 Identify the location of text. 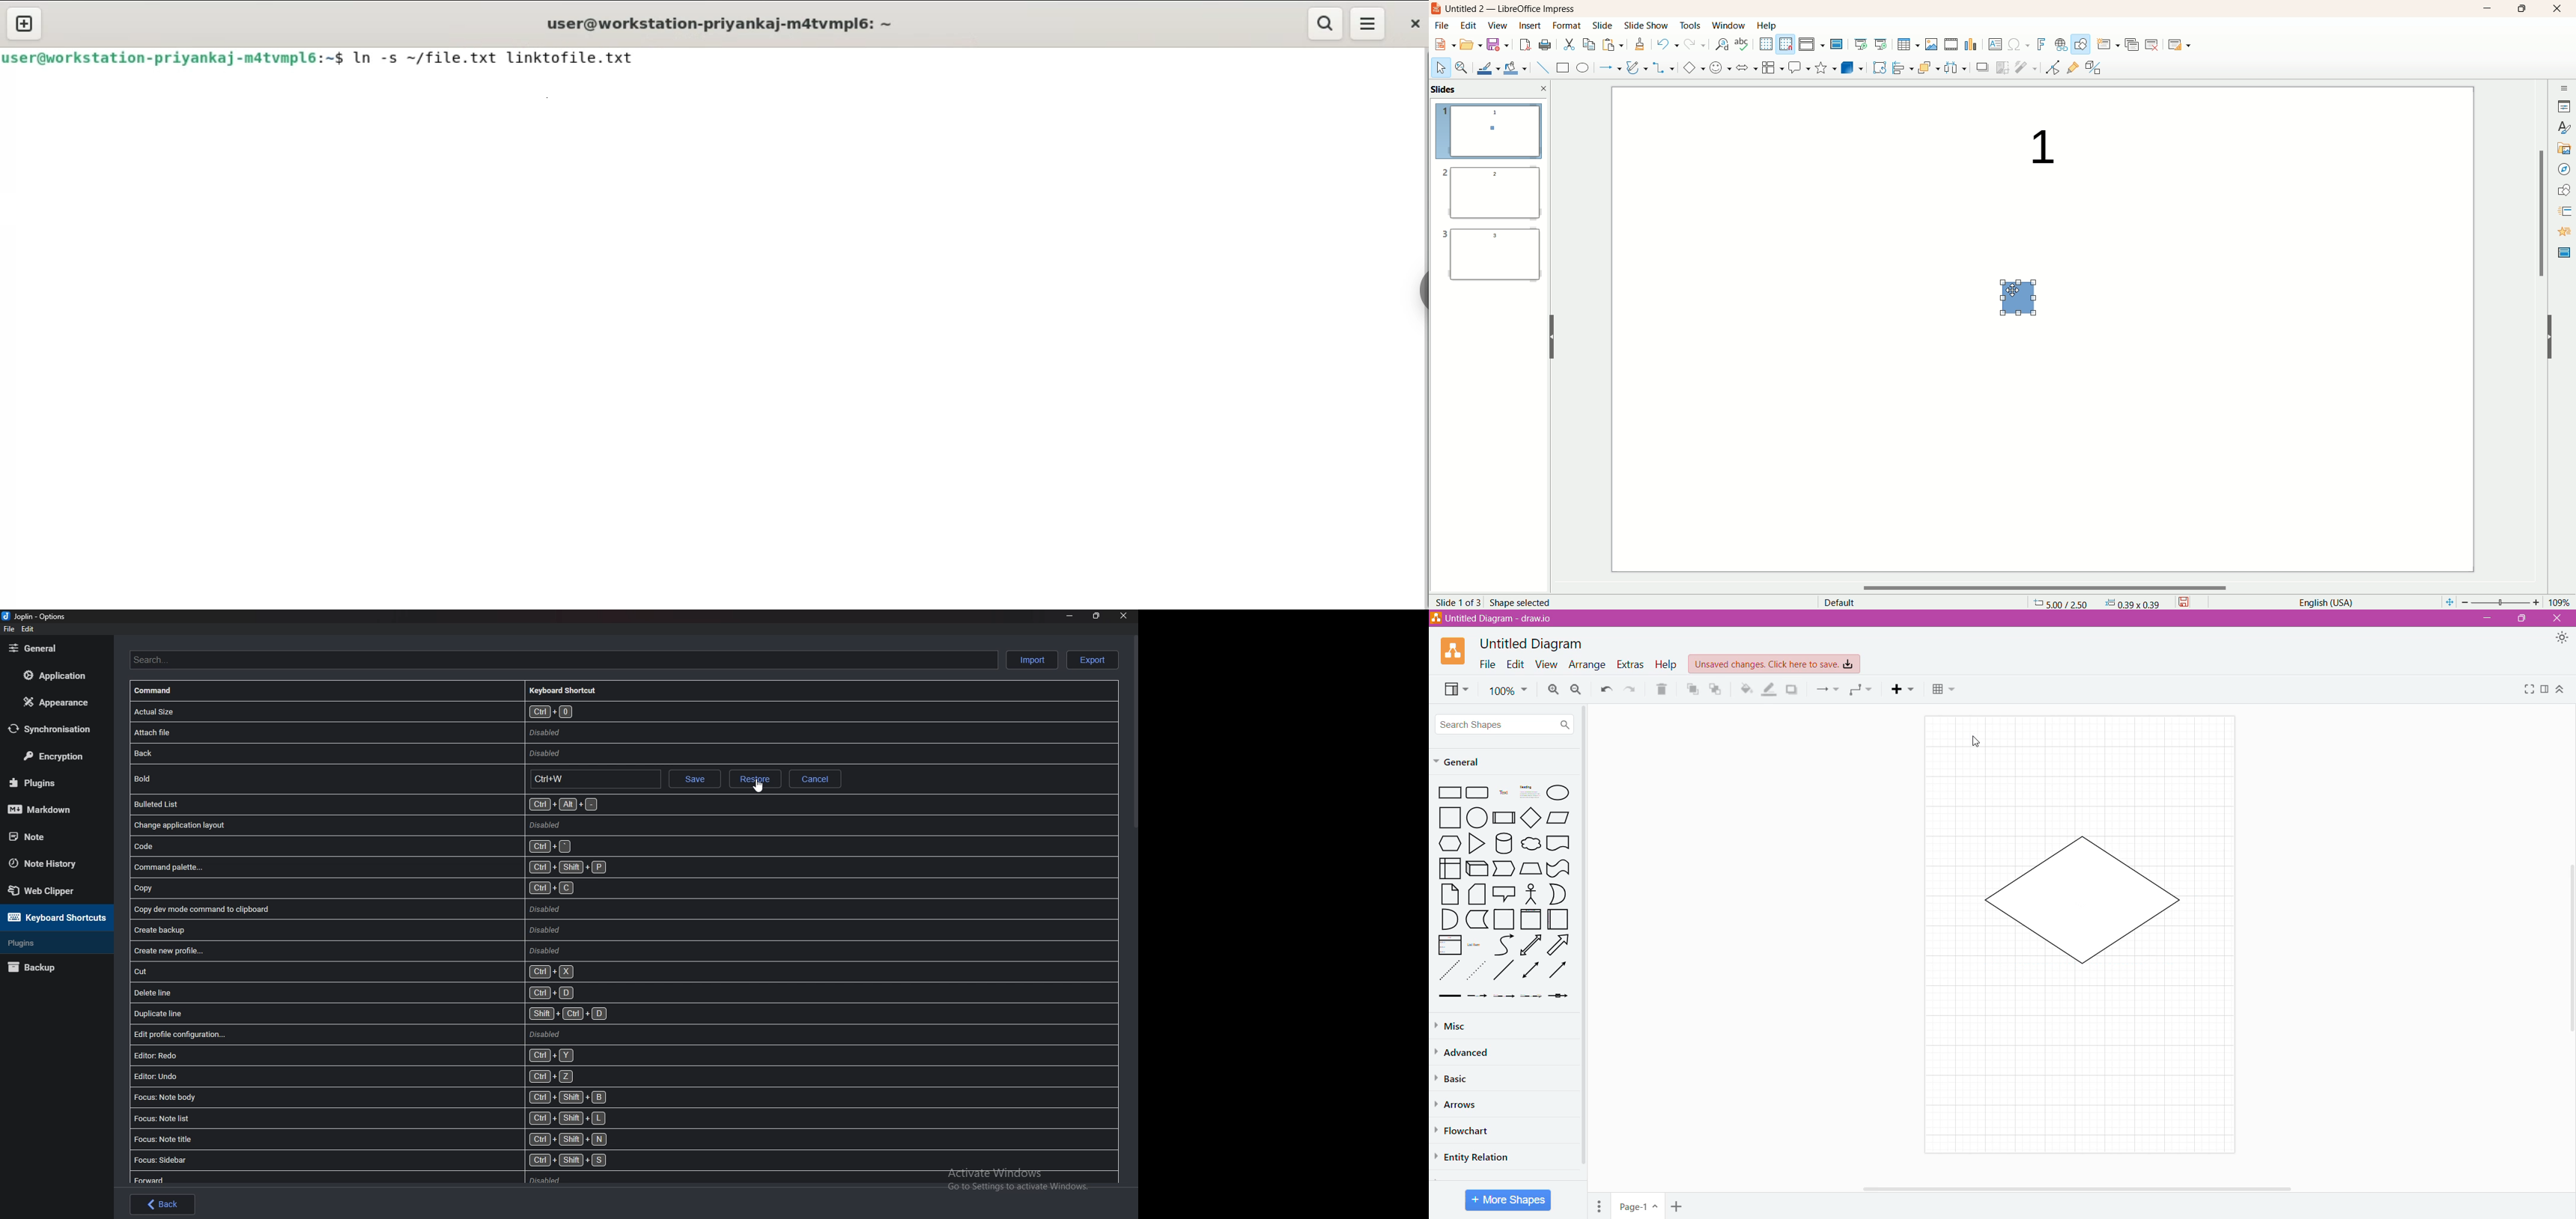
(2032, 148).